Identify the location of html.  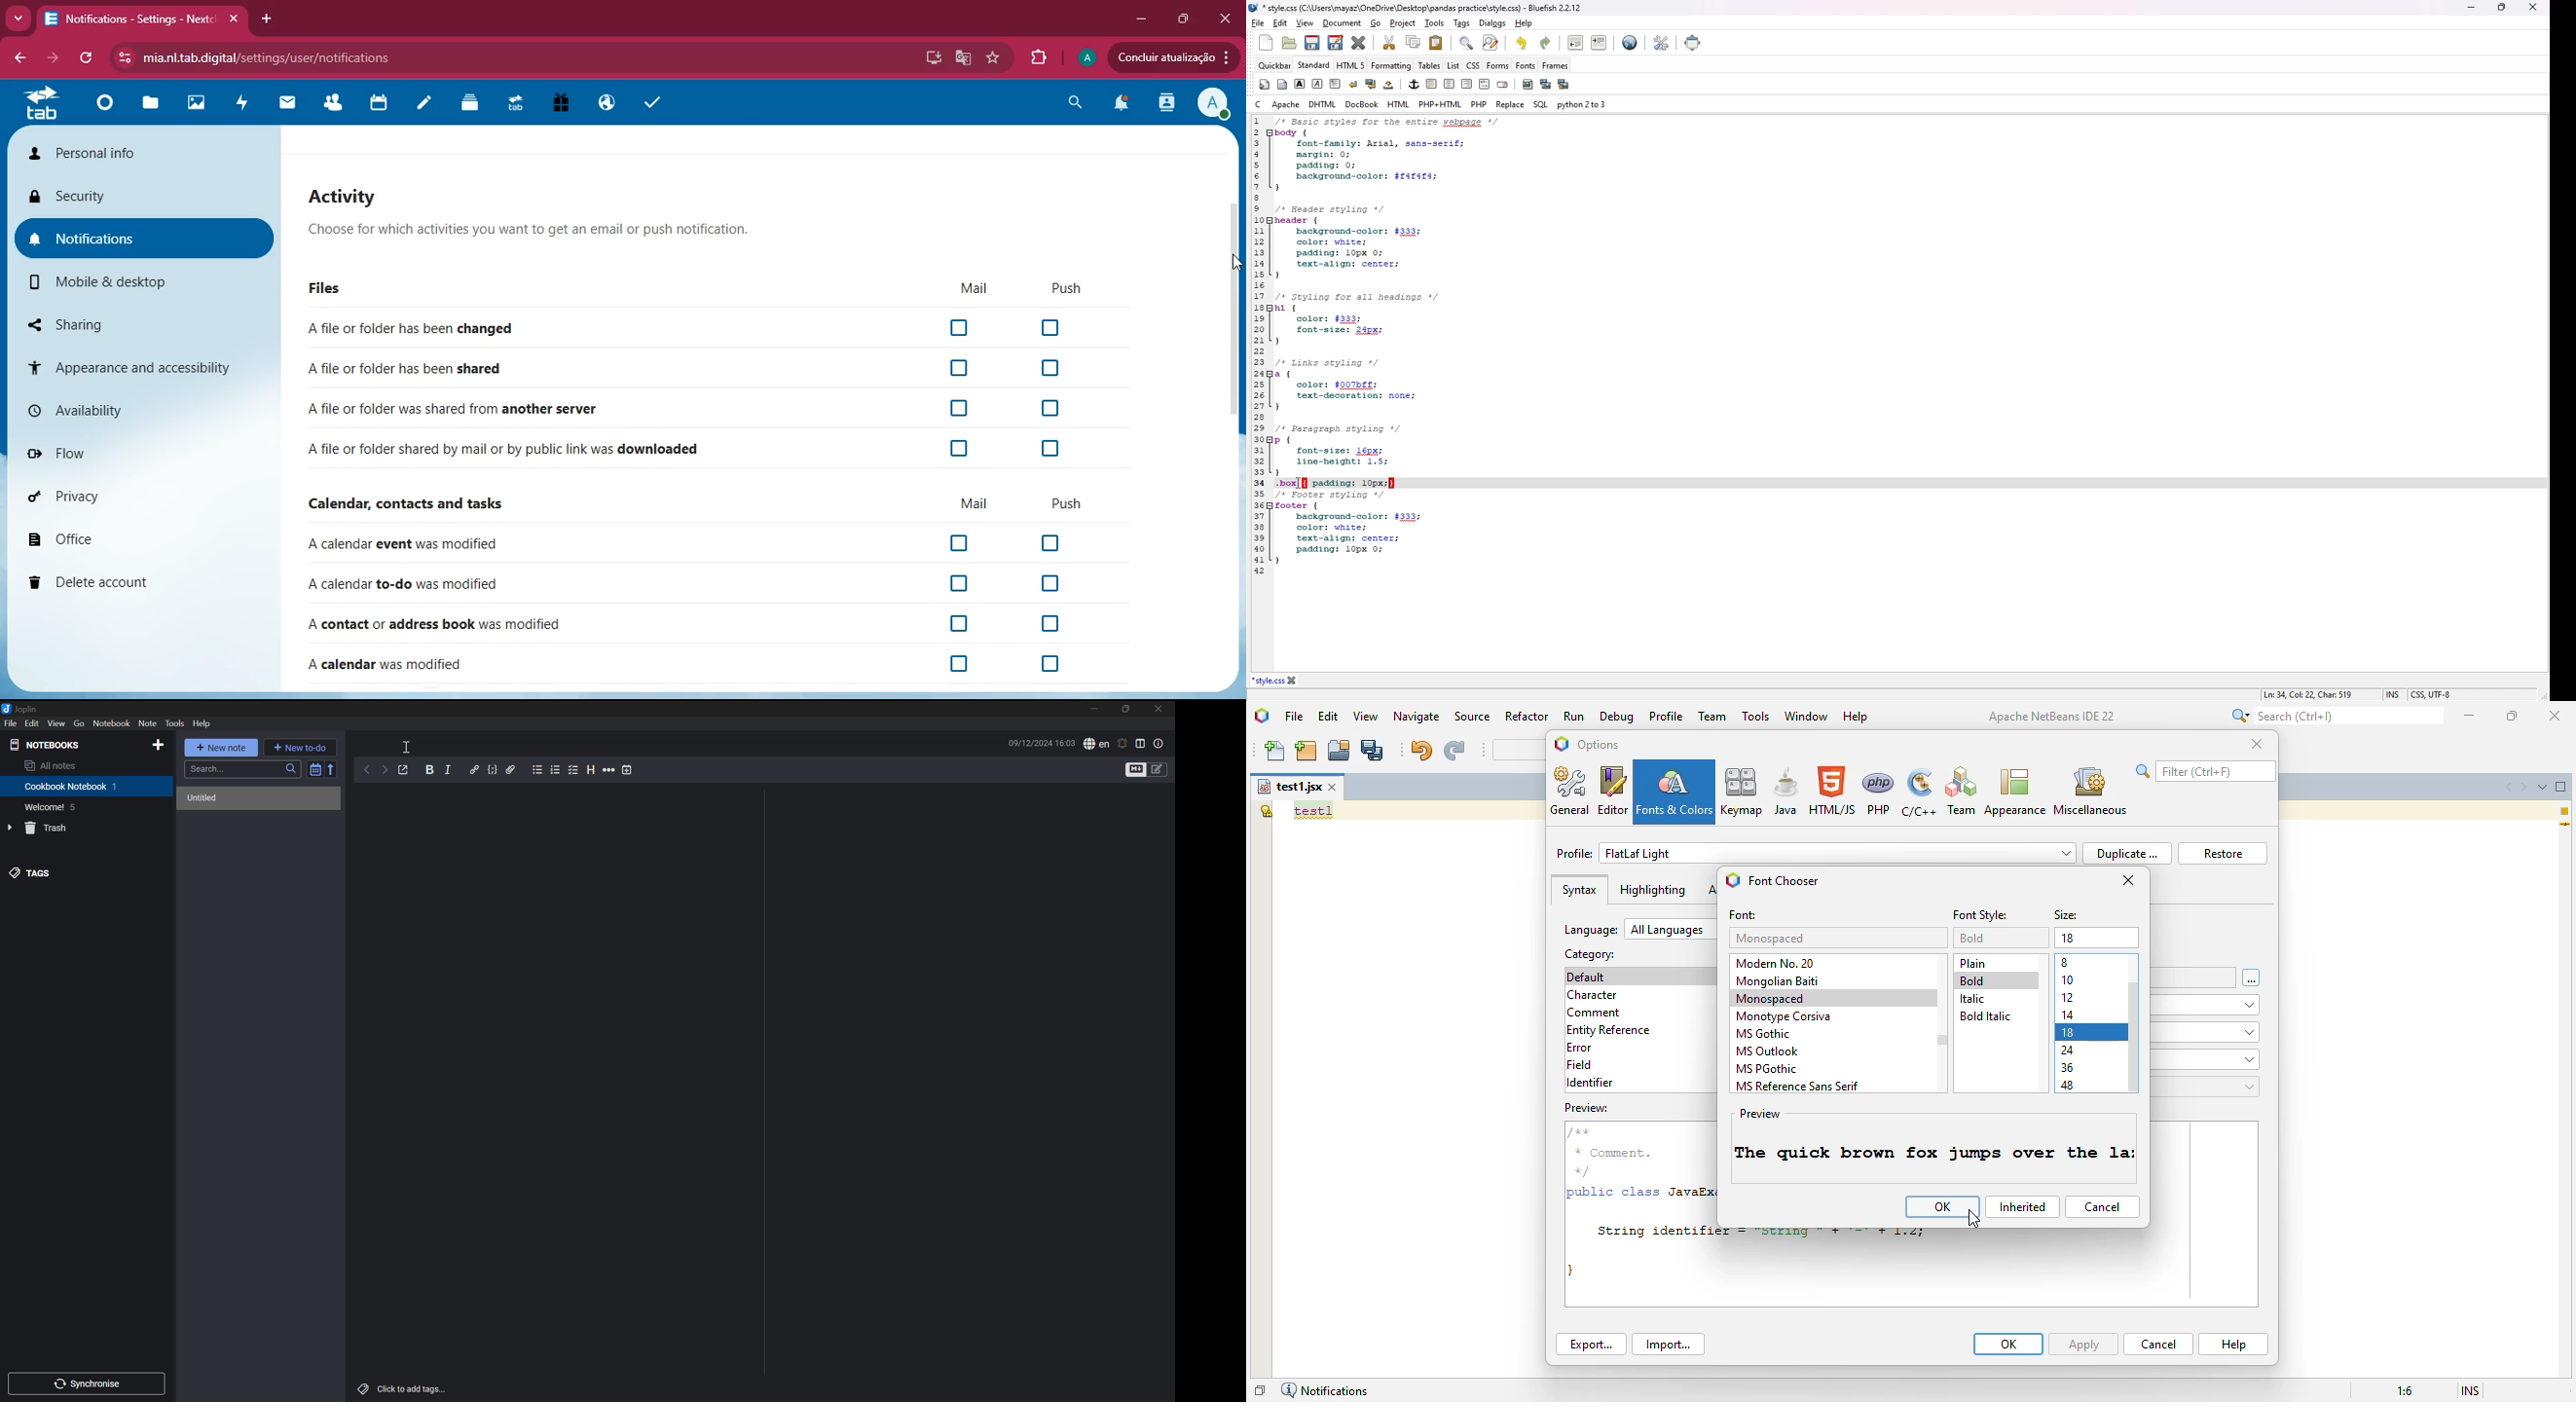
(1399, 105).